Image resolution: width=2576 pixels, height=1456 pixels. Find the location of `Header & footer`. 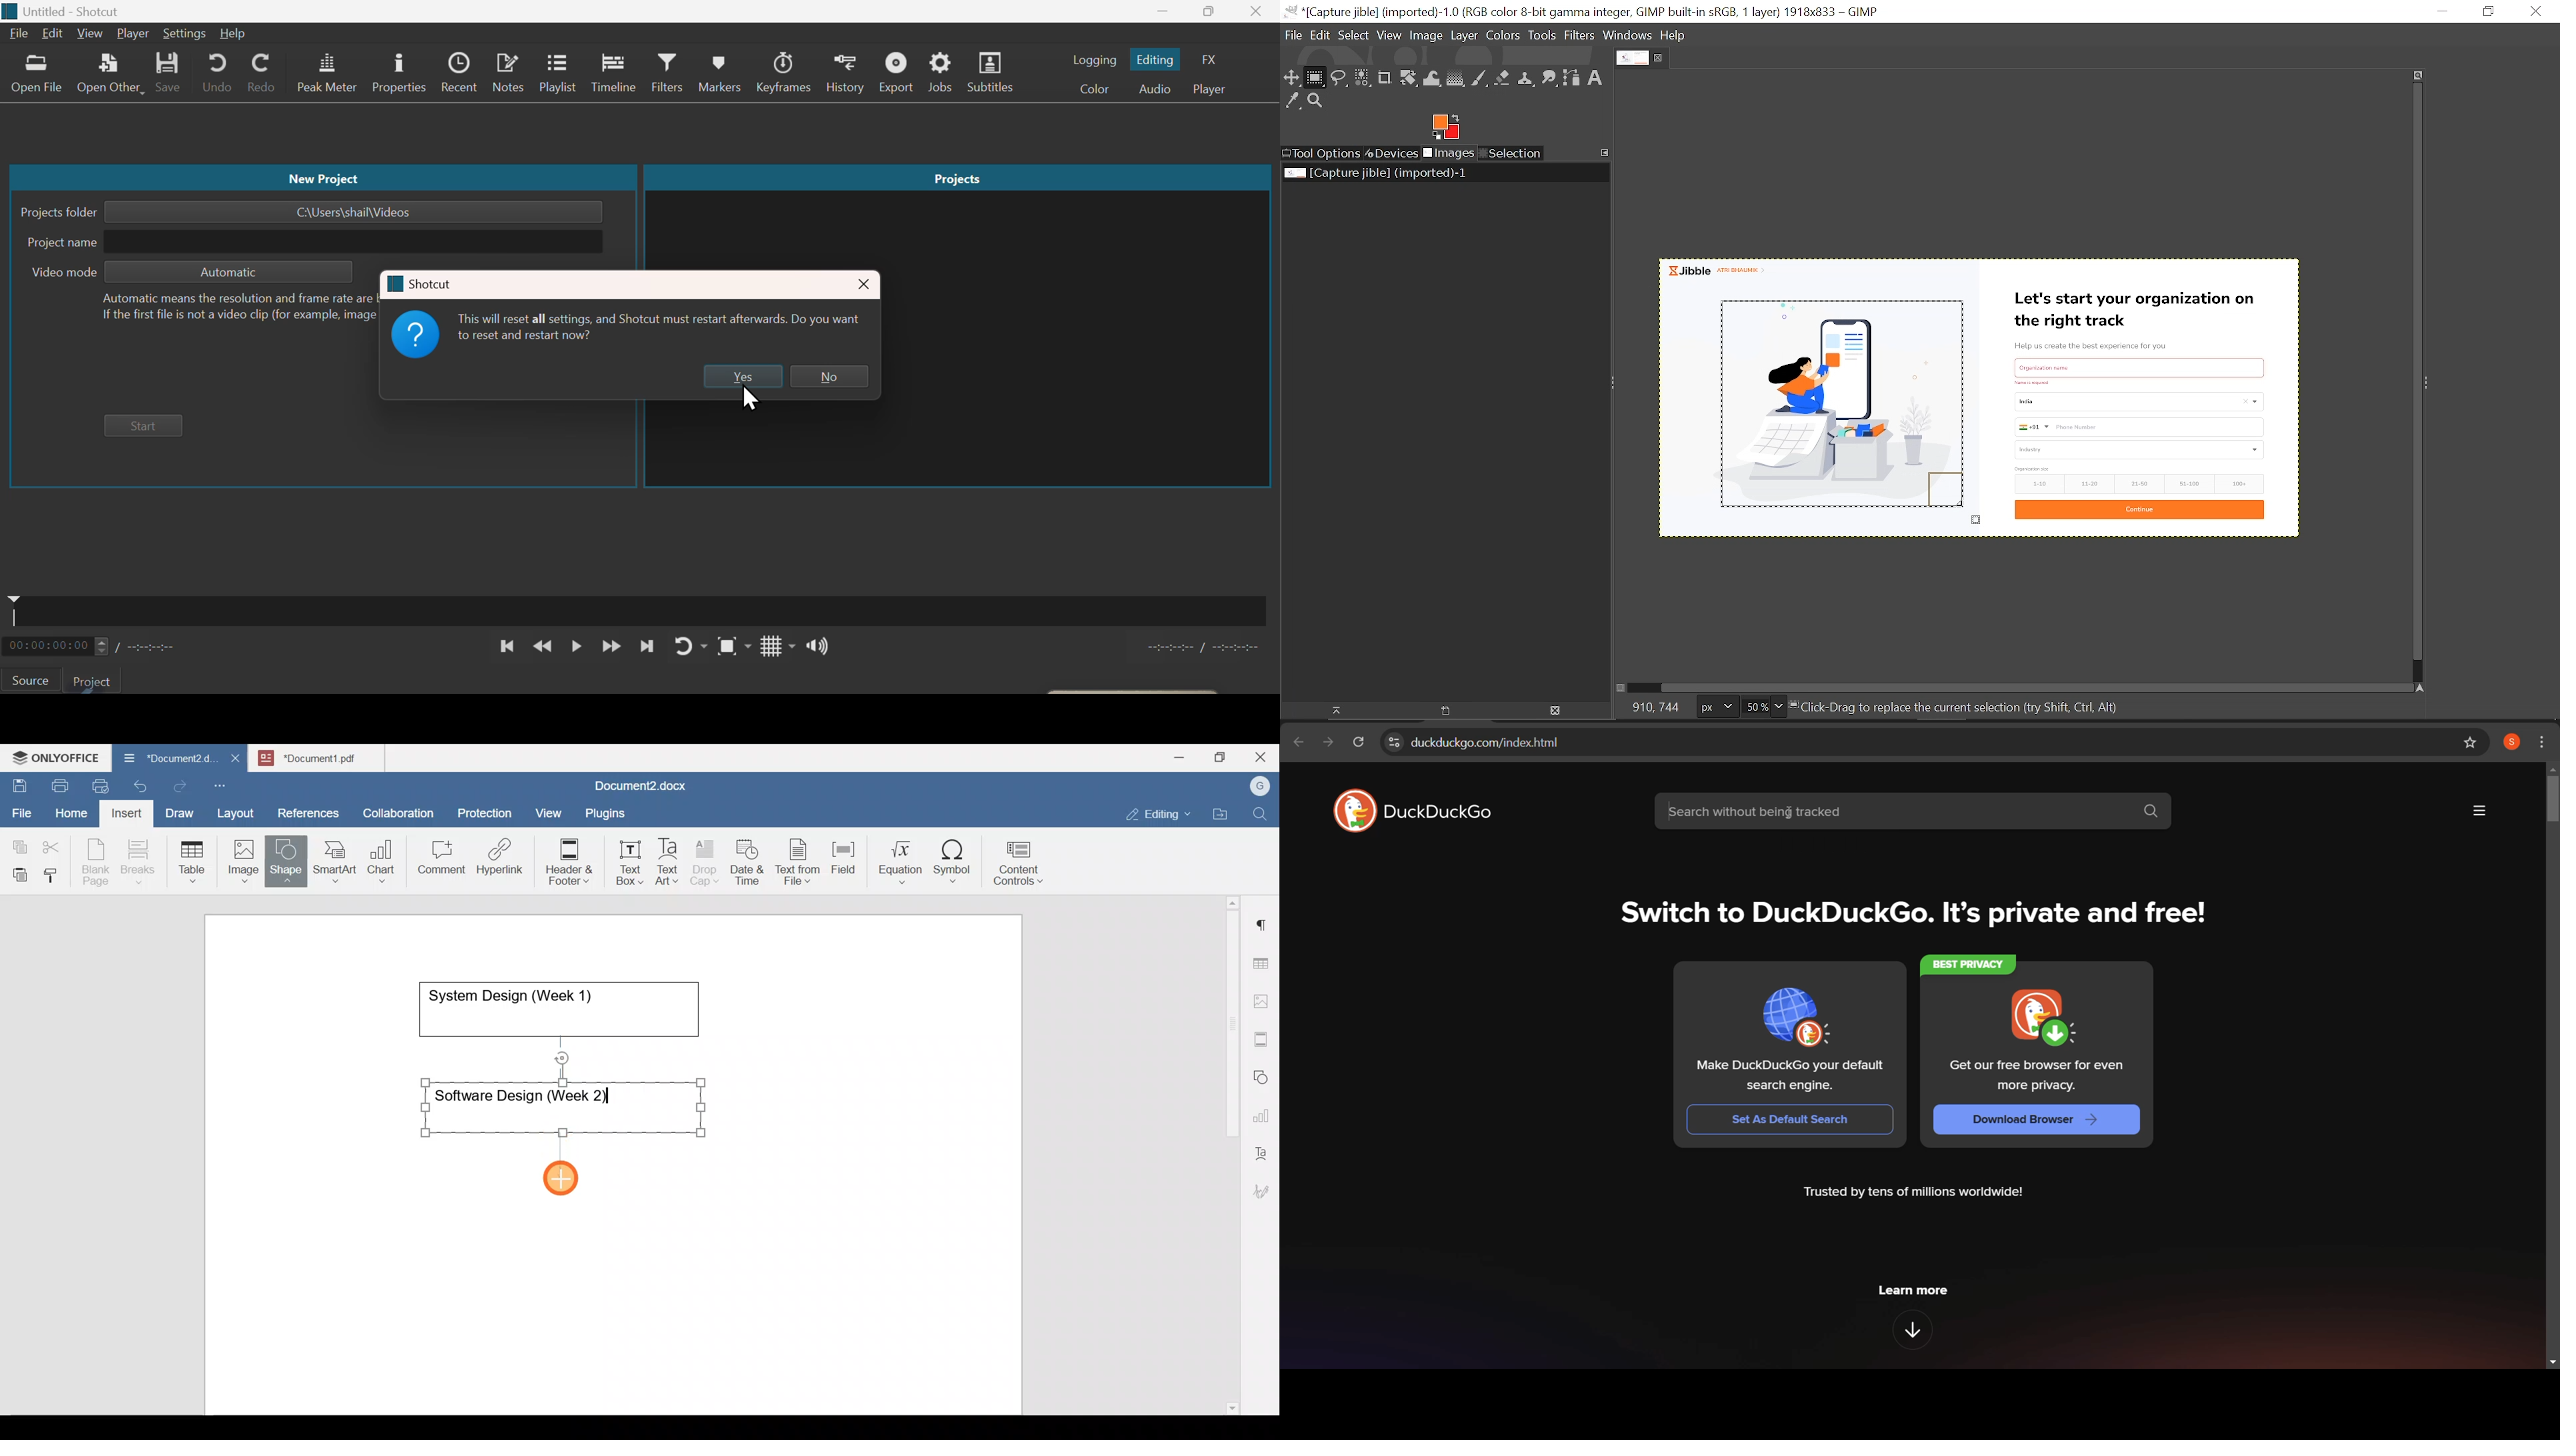

Header & footer is located at coordinates (565, 861).